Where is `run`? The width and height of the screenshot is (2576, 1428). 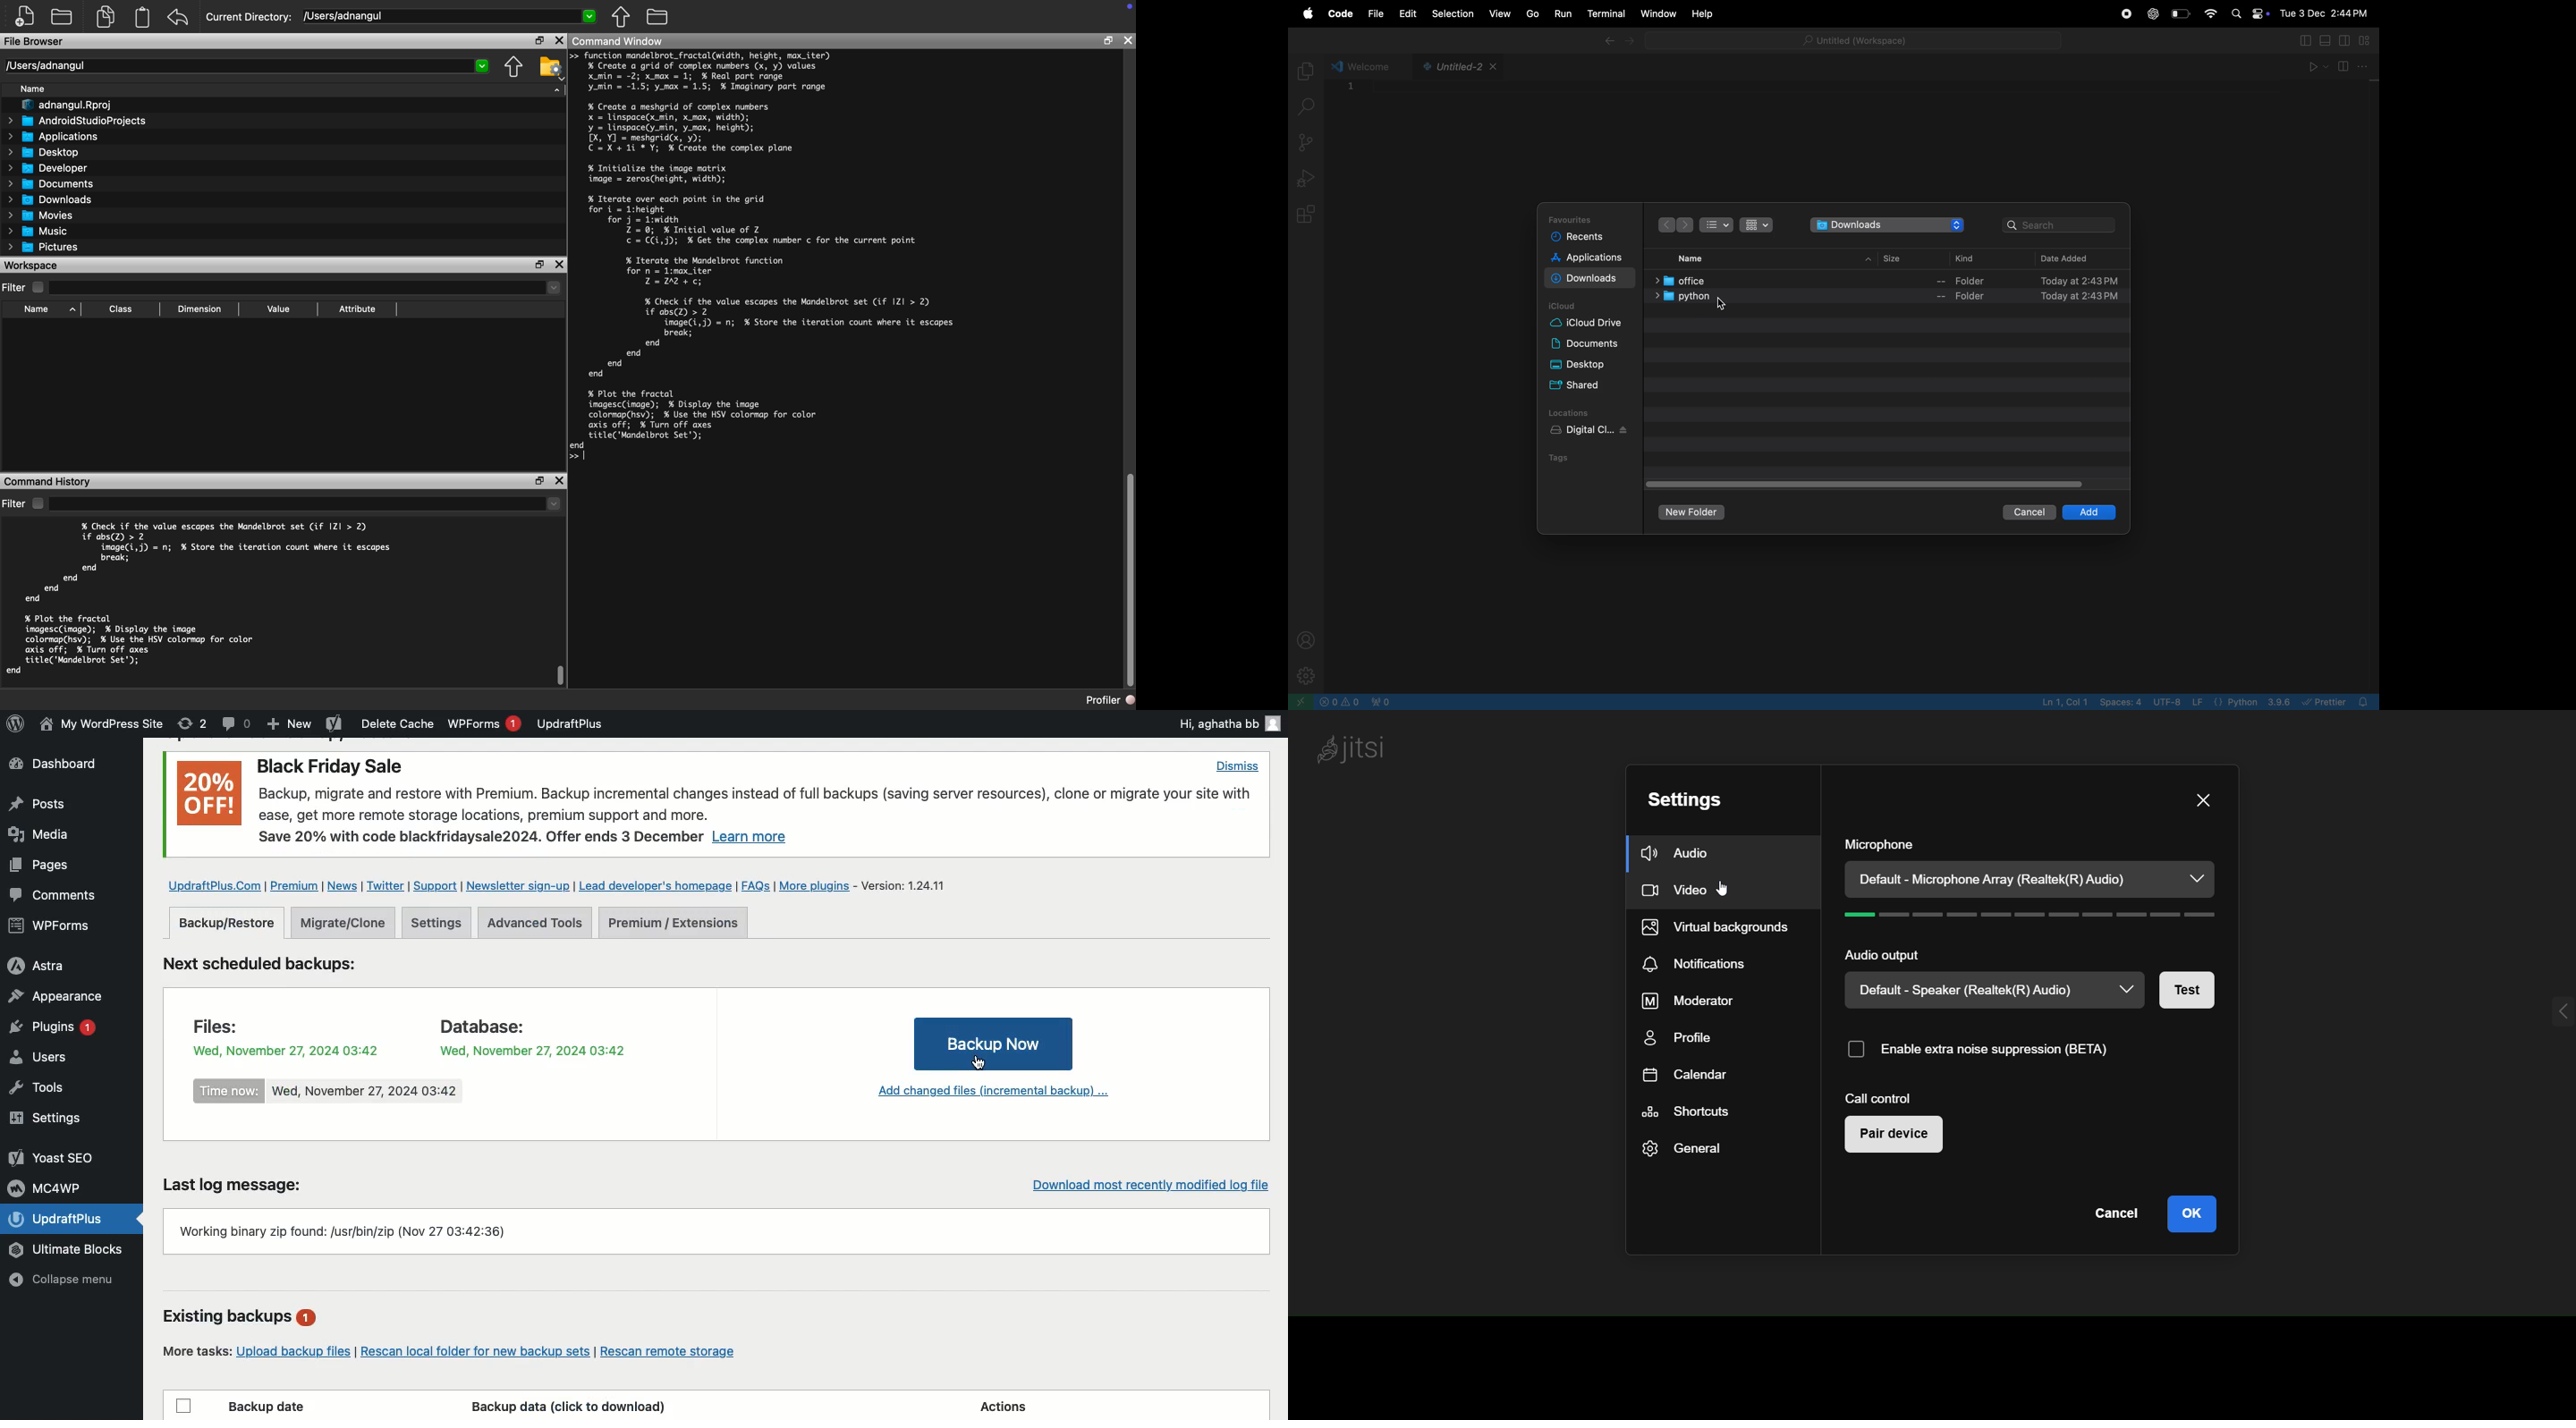 run is located at coordinates (1562, 13).